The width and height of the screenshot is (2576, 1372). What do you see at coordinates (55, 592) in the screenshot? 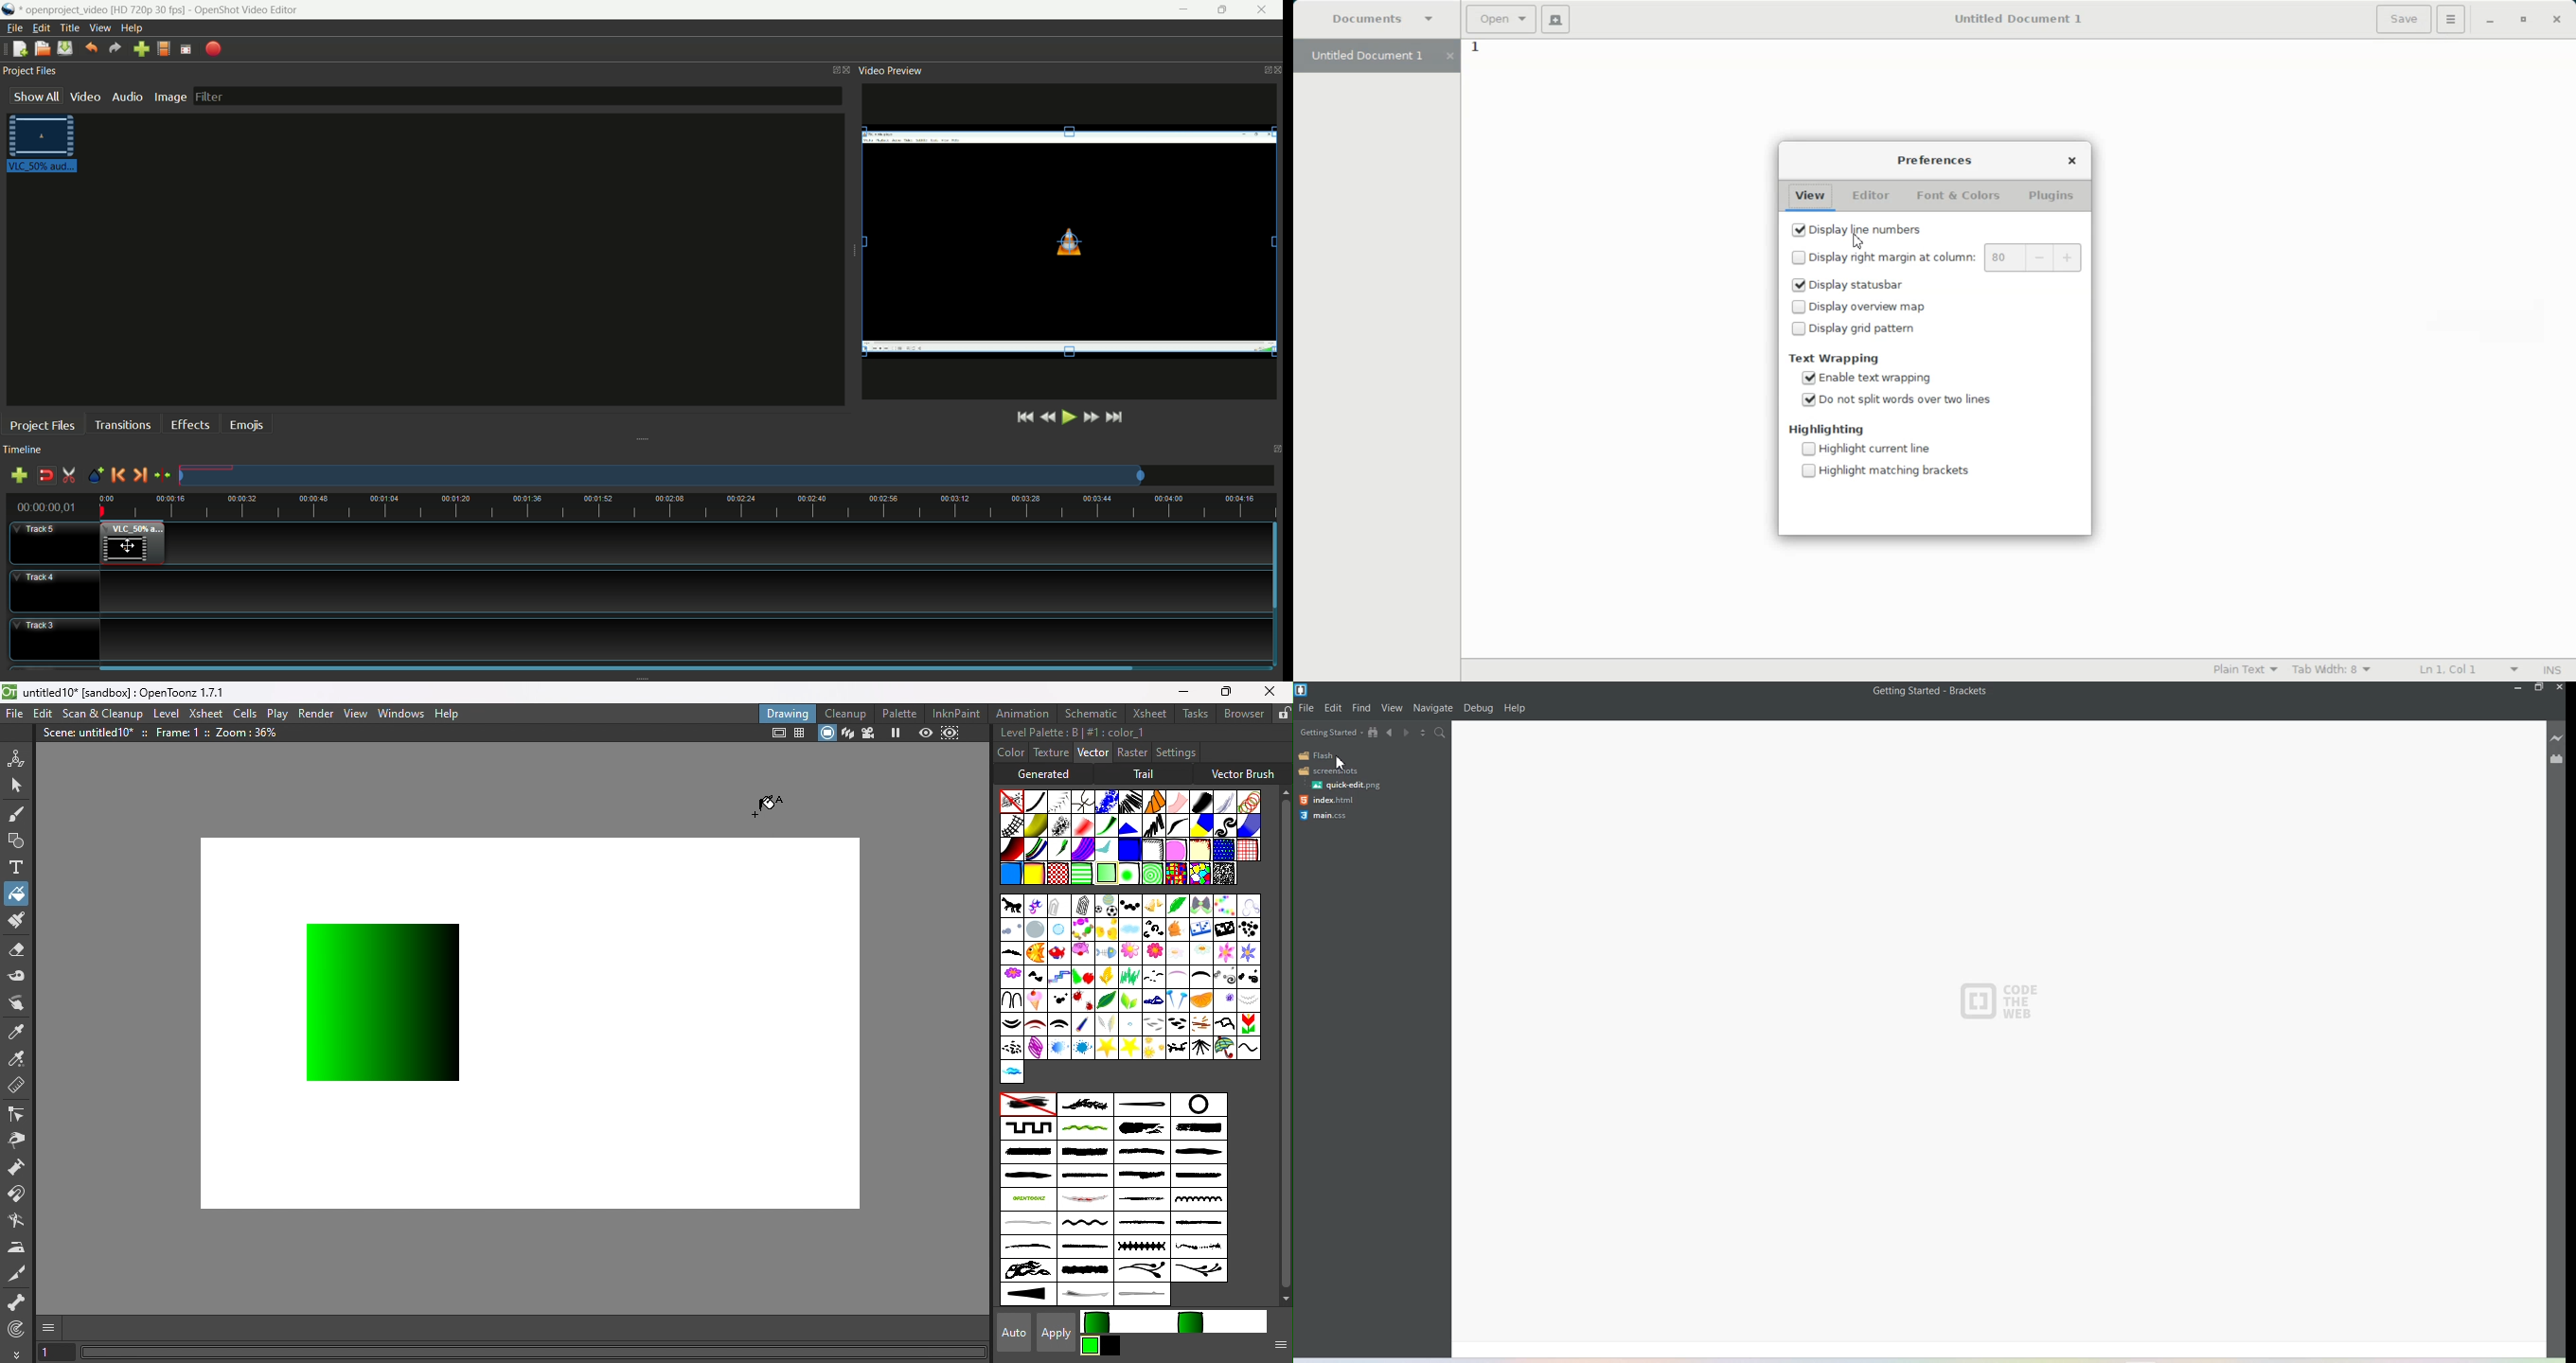
I see `track4` at bounding box center [55, 592].